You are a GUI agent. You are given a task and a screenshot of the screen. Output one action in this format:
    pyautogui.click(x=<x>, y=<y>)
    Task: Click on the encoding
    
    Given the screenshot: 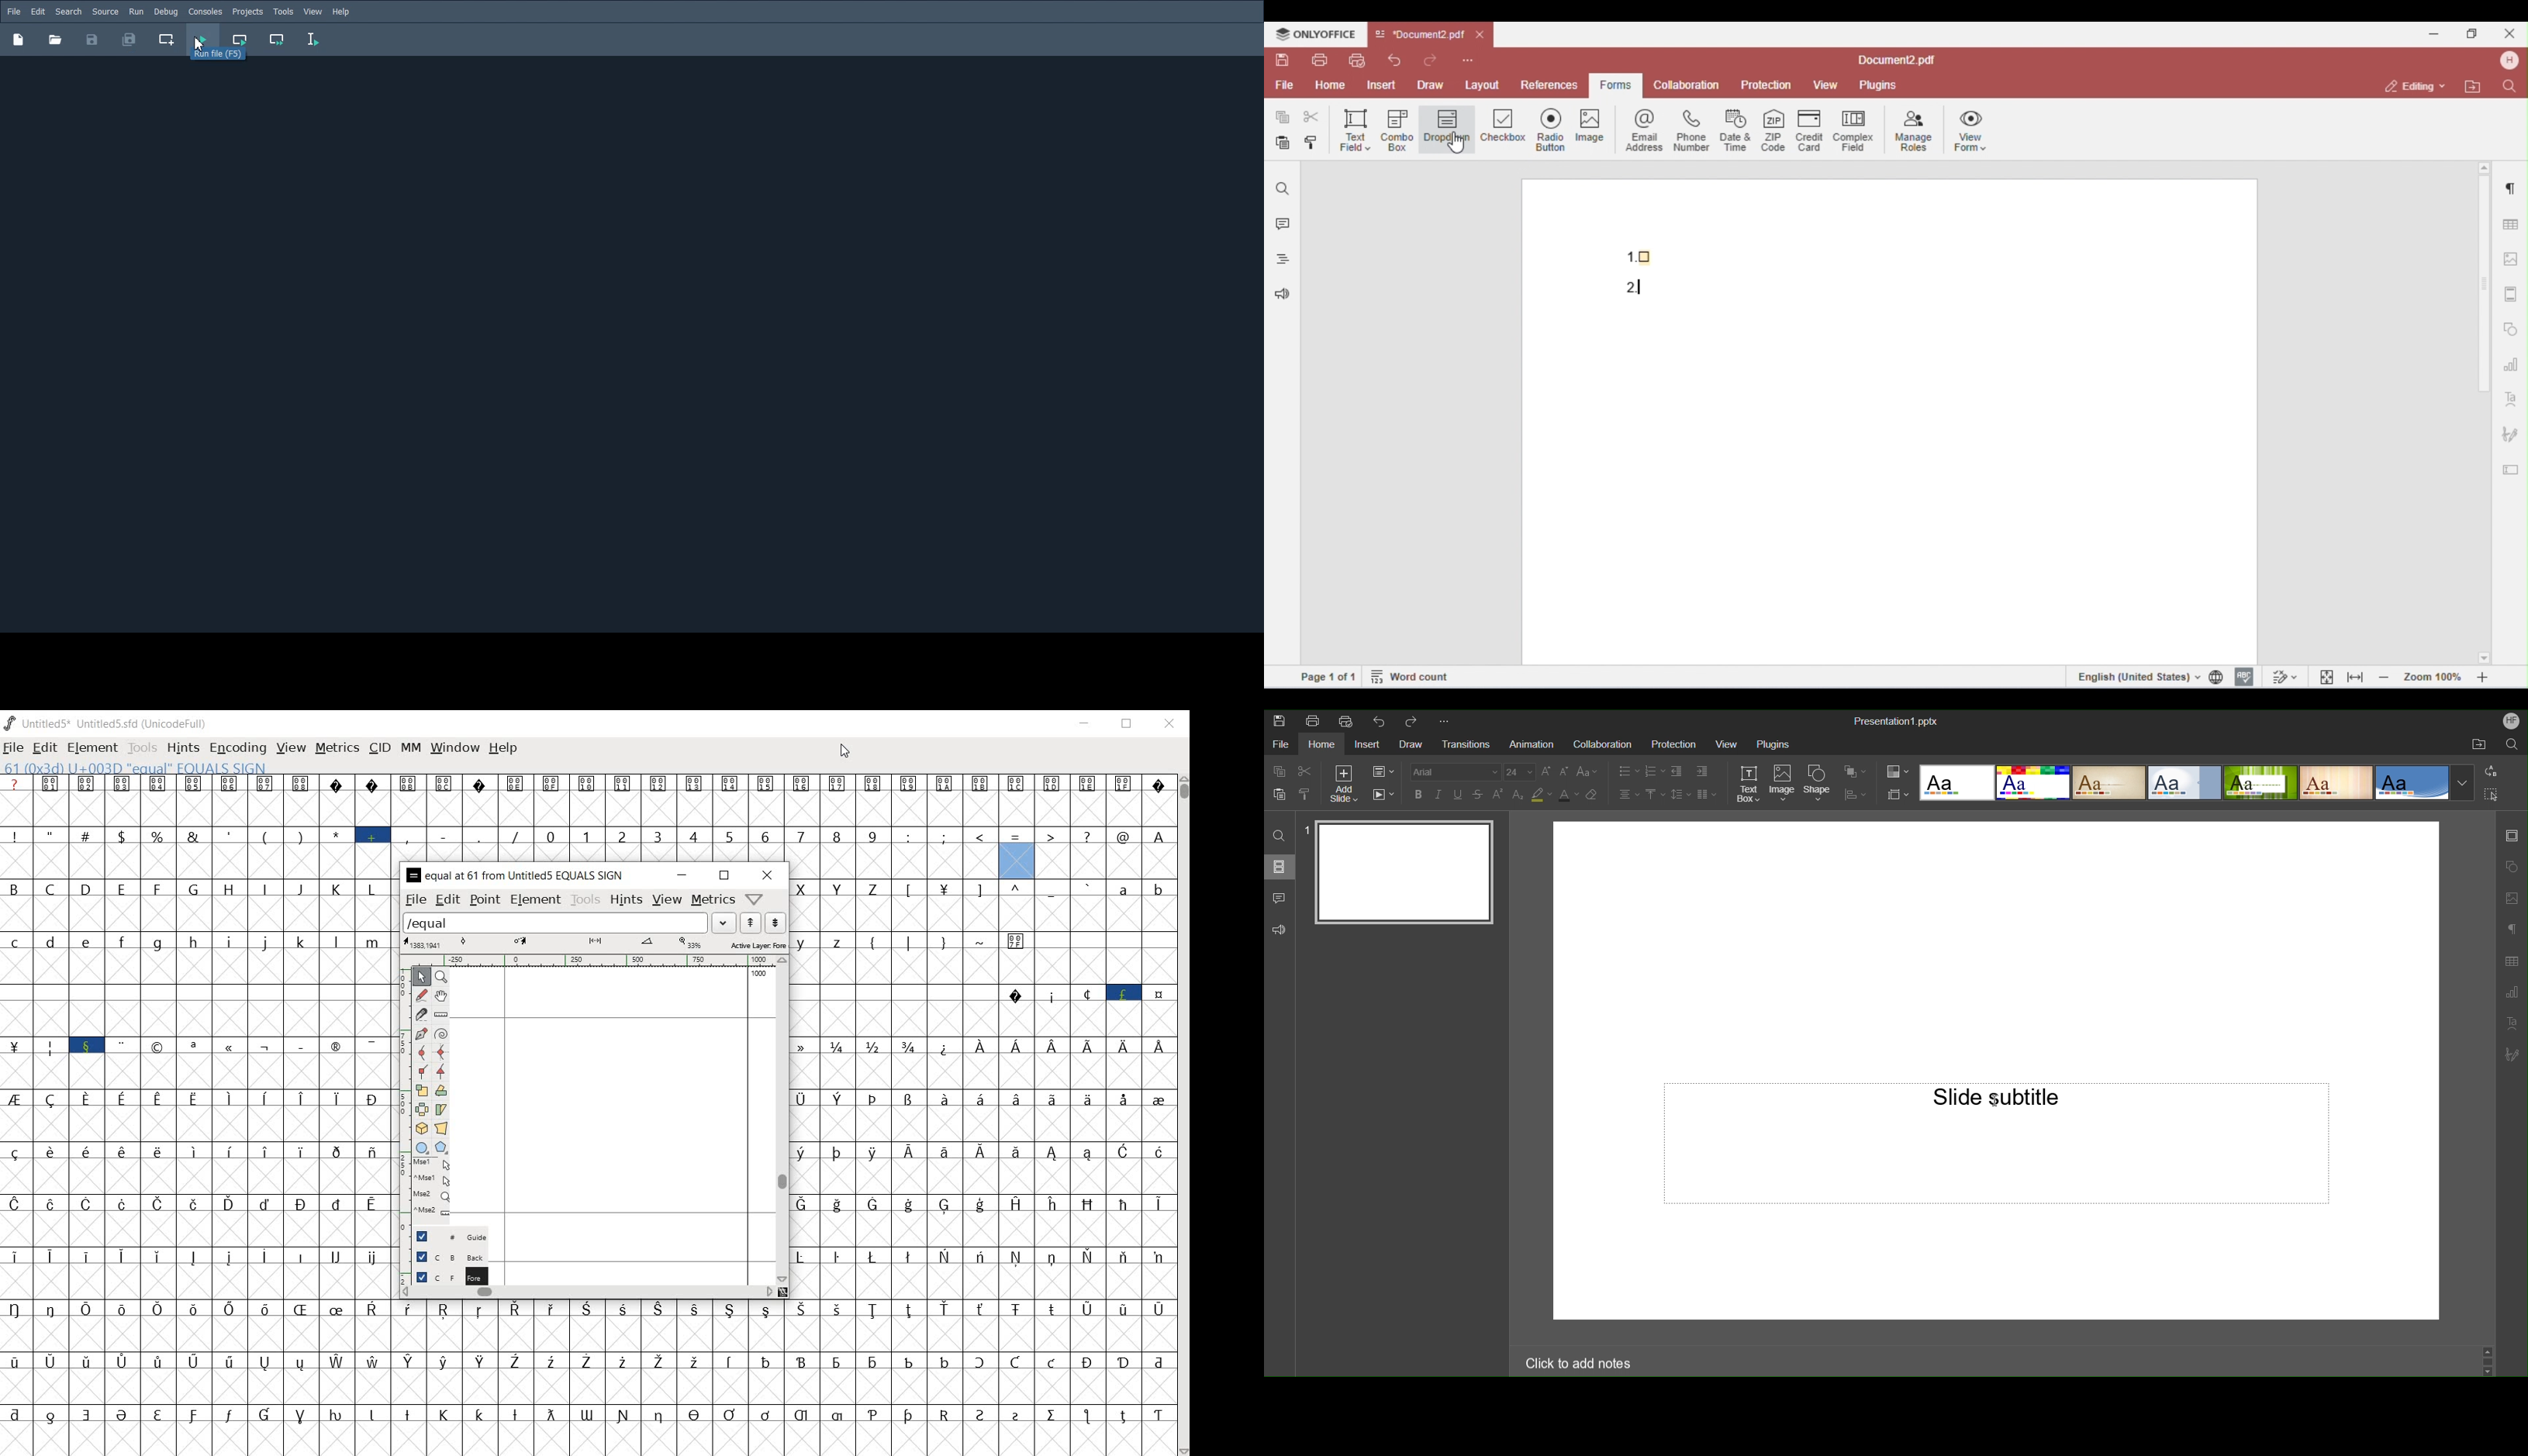 What is the action you would take?
    pyautogui.click(x=235, y=747)
    